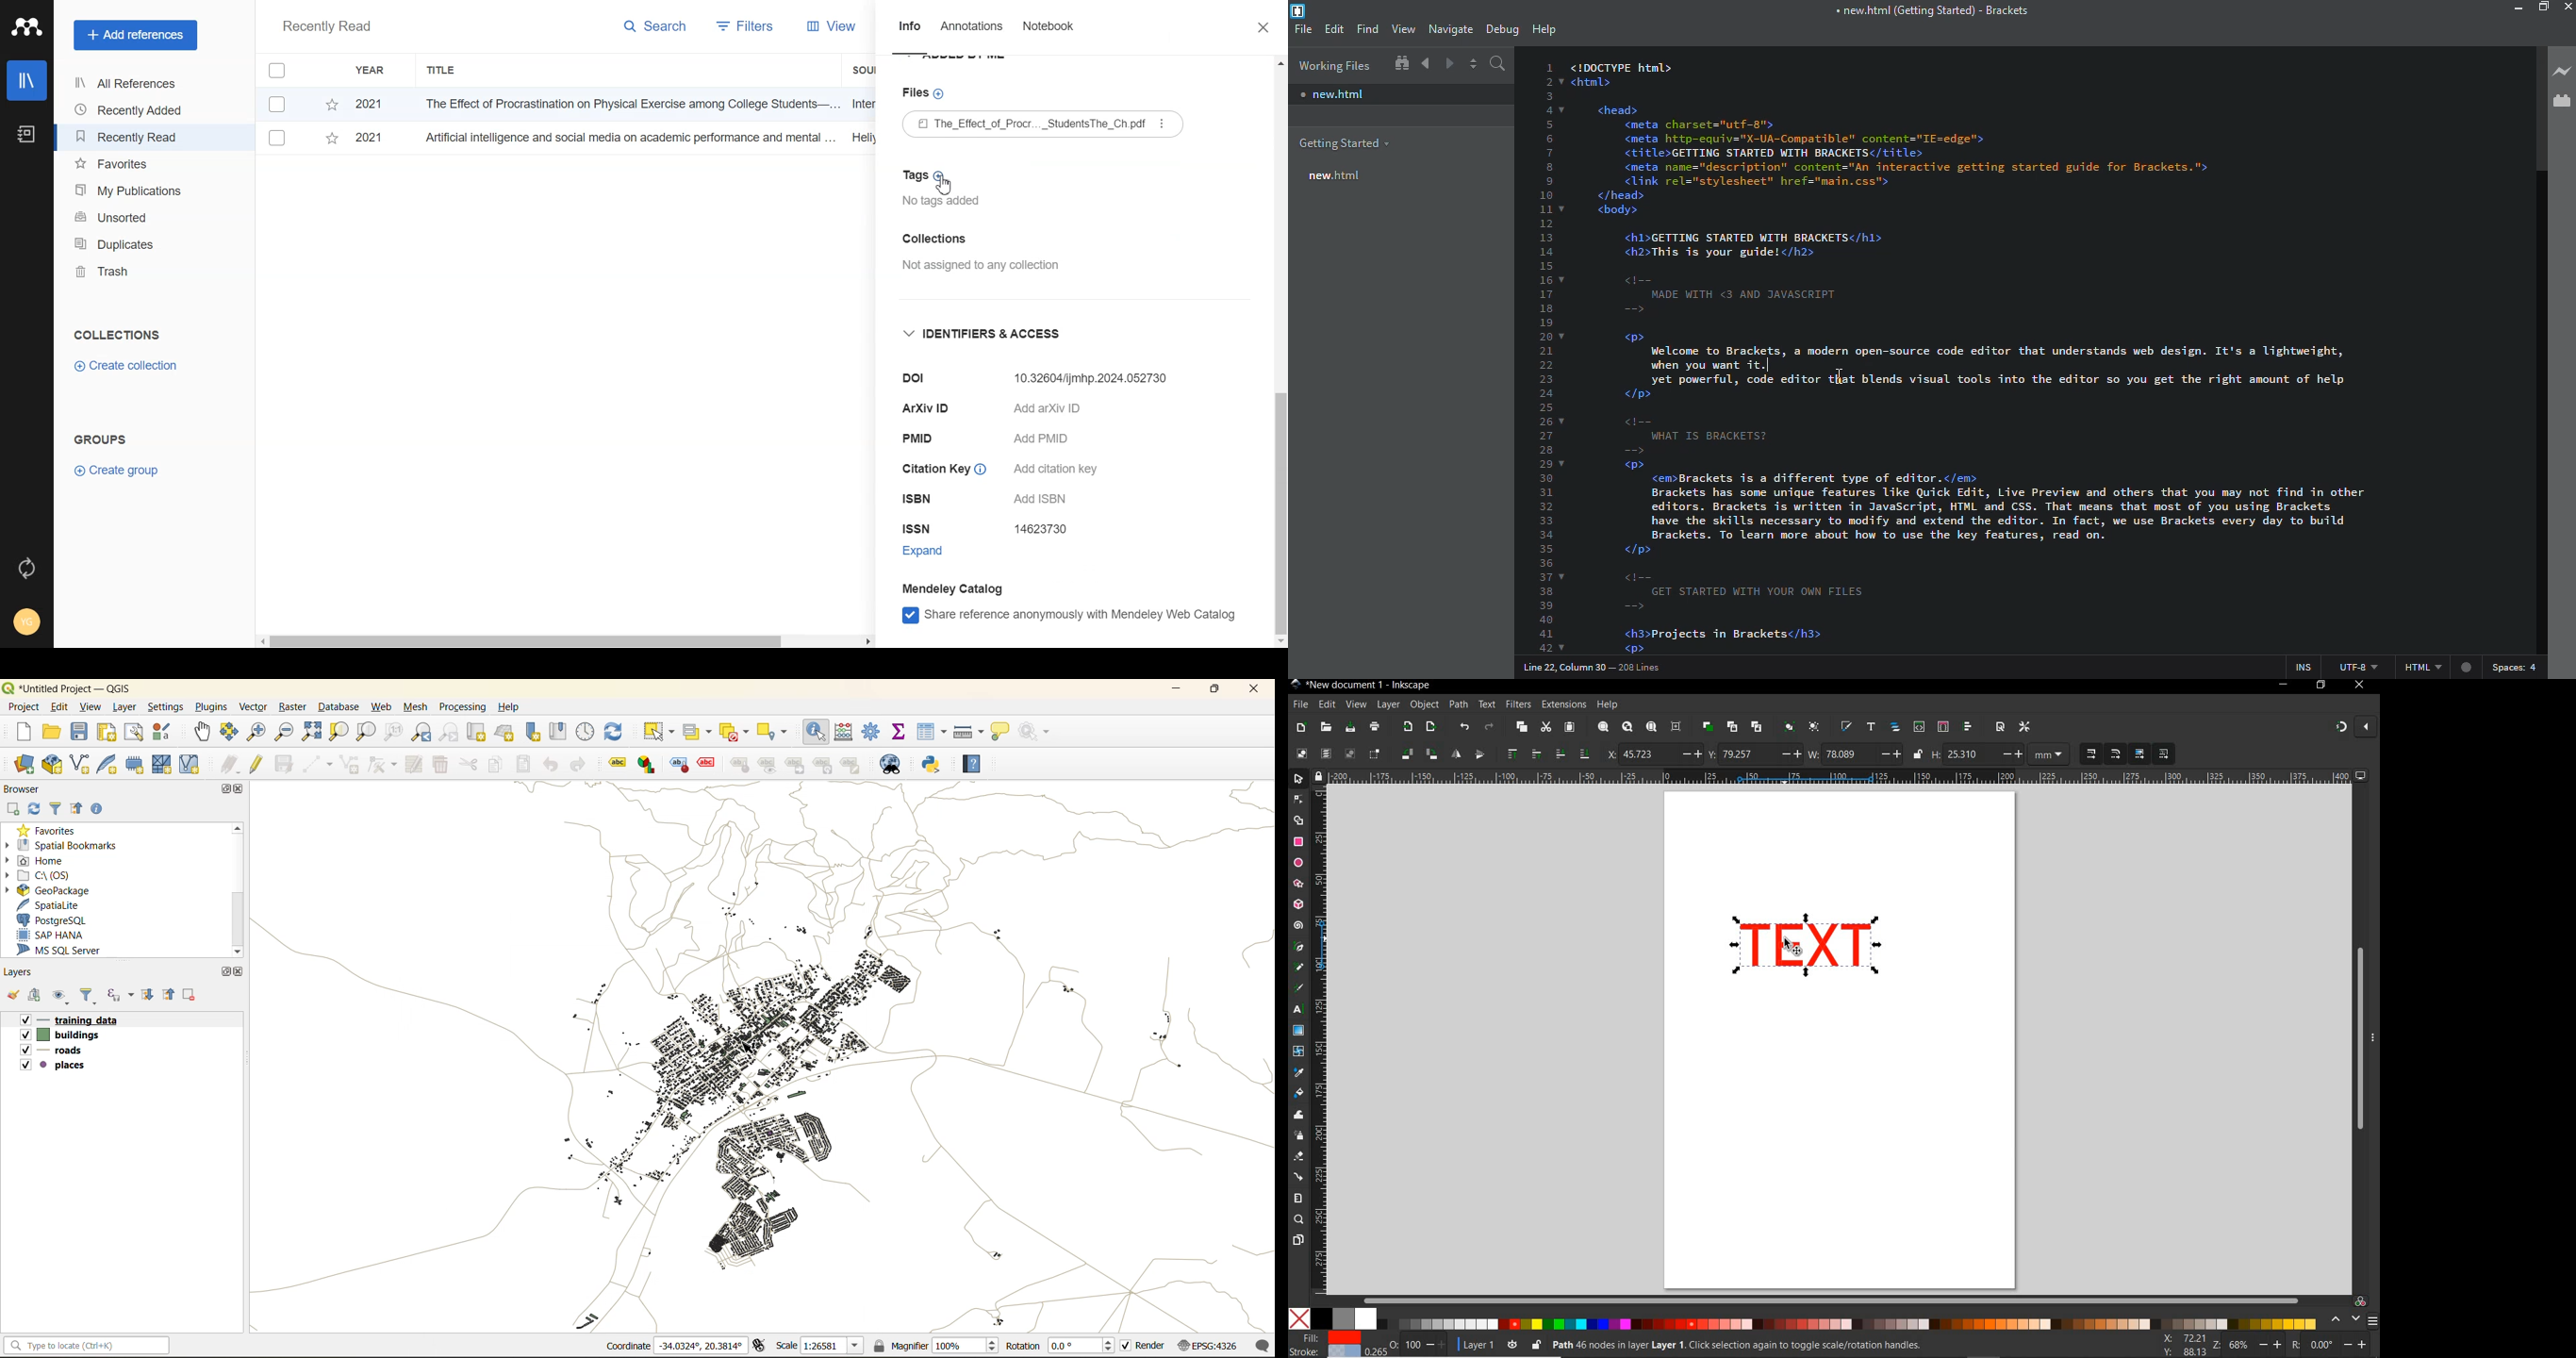 This screenshot has height=1372, width=2576. I want to click on show in file tree, so click(1402, 62).